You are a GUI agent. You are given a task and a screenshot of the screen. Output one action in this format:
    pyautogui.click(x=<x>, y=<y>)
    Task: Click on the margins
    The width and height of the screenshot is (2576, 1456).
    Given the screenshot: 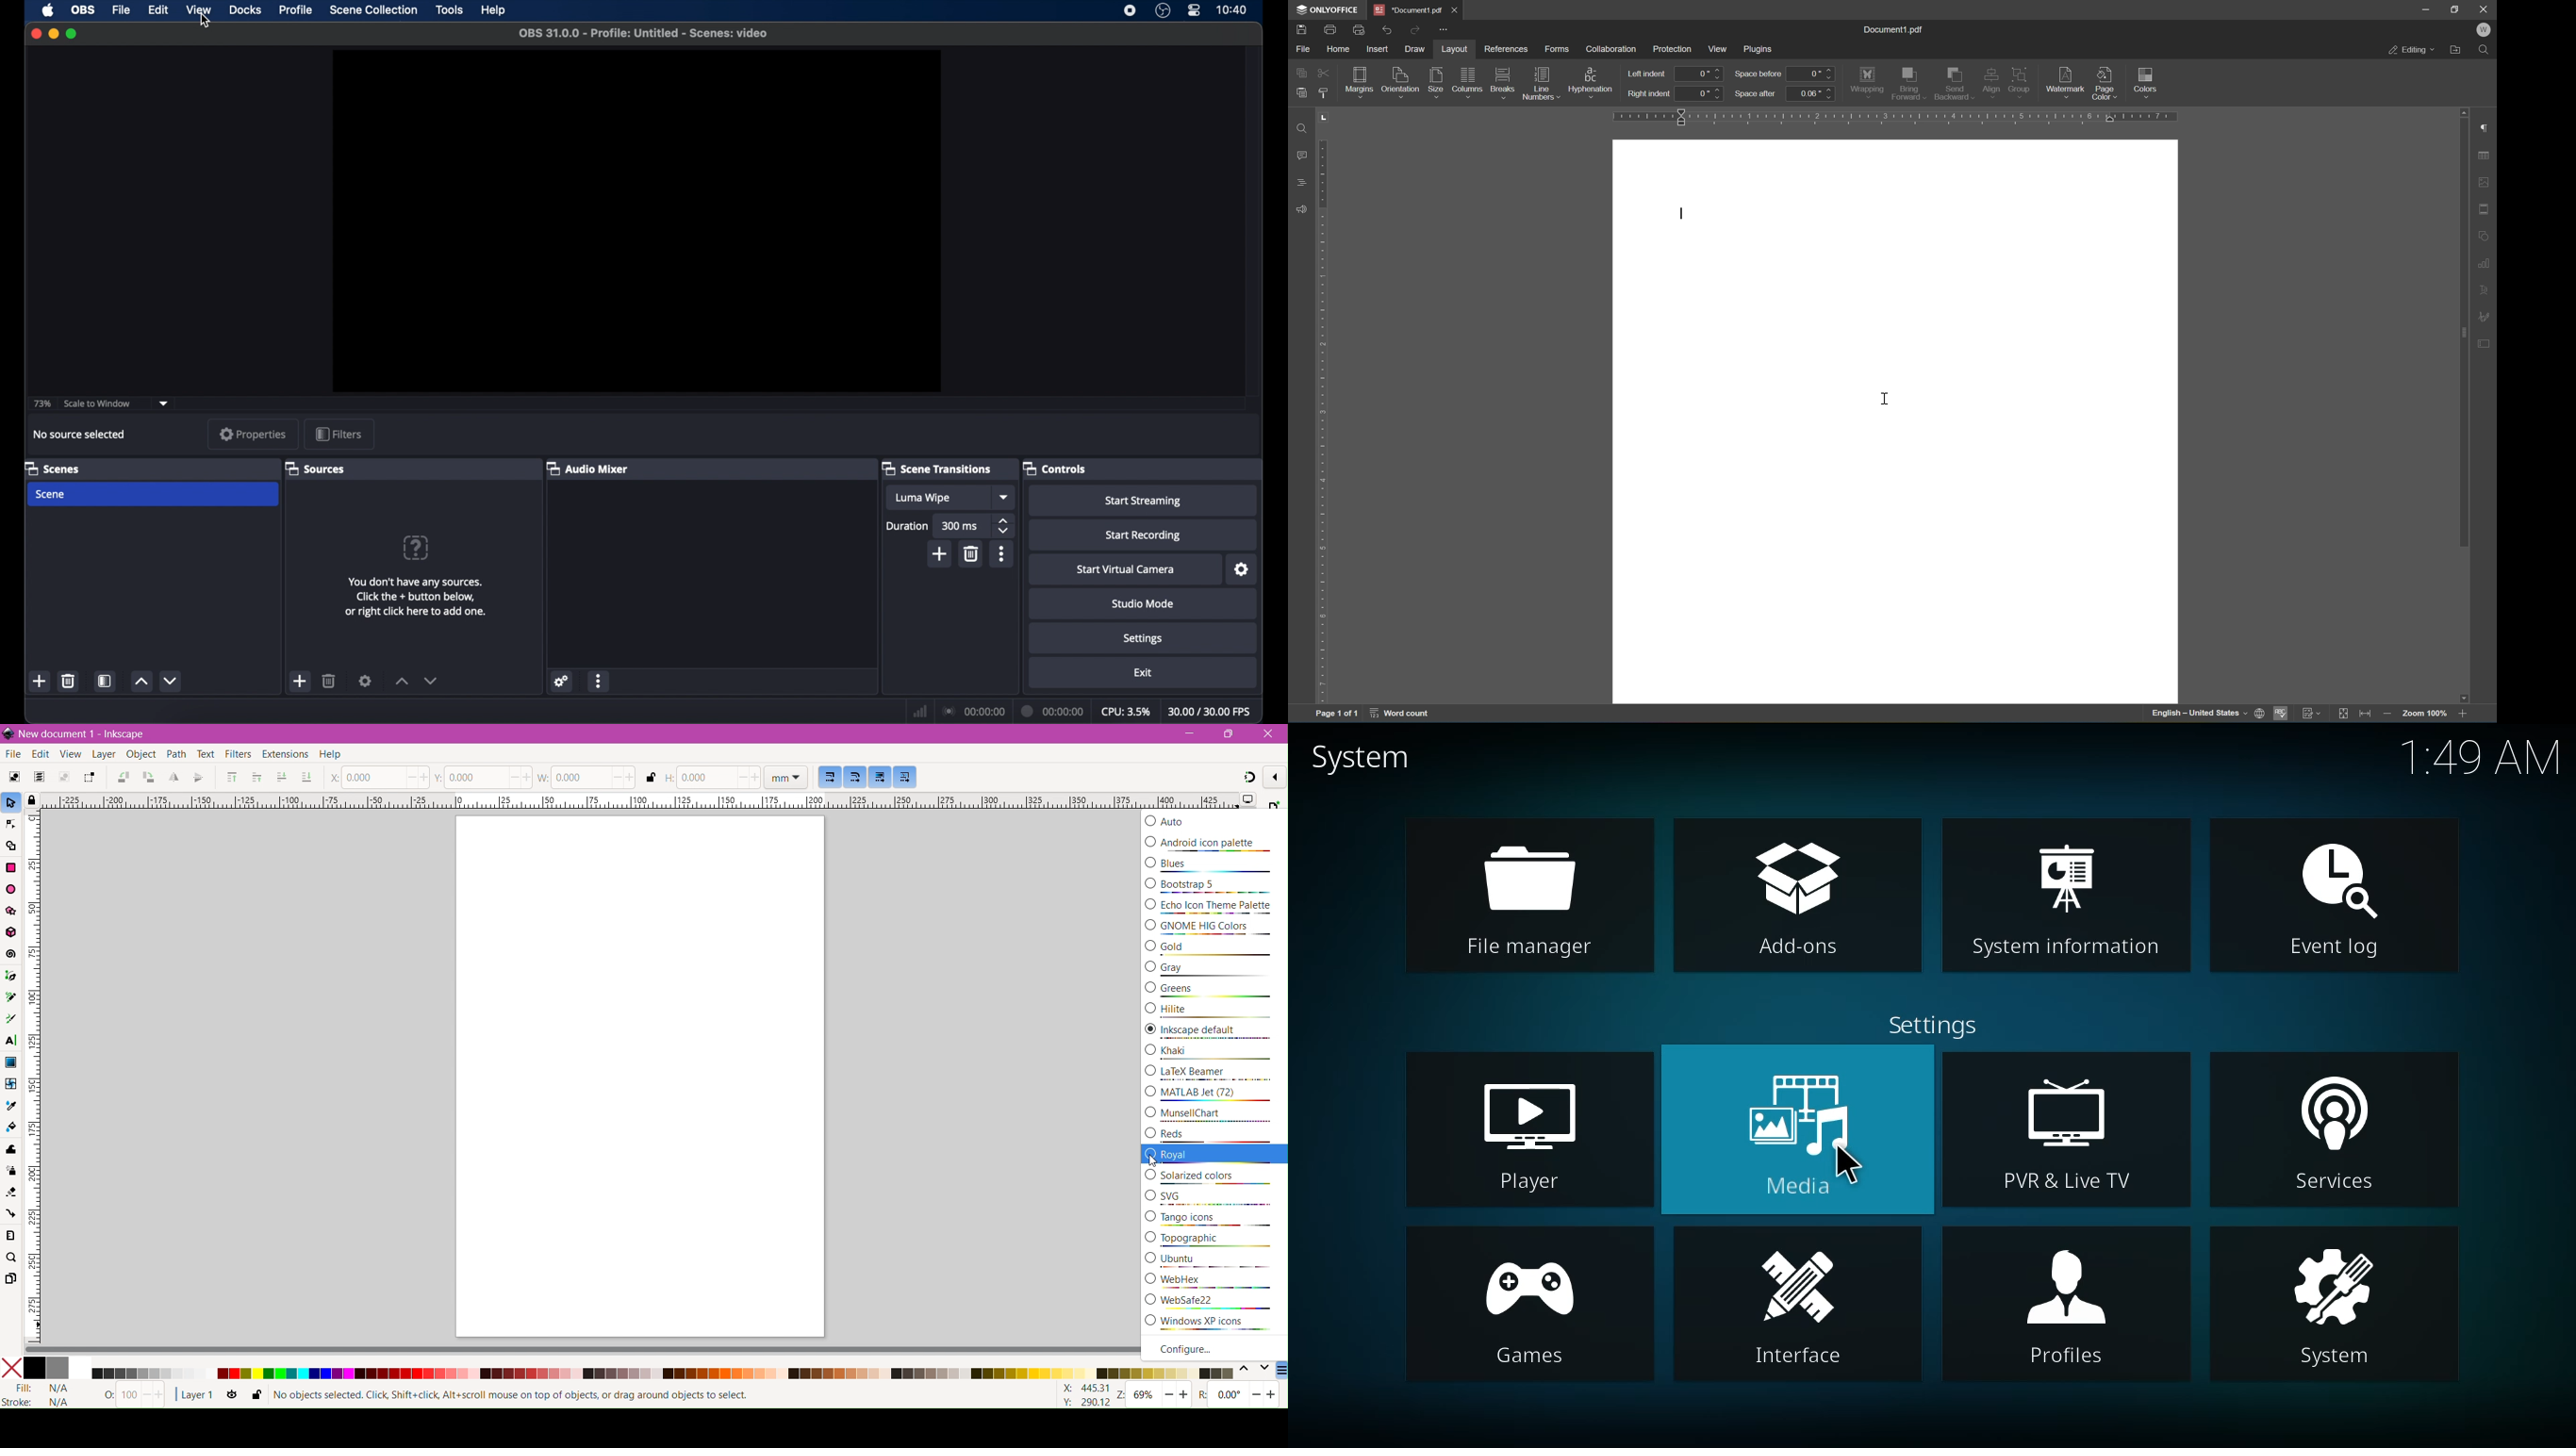 What is the action you would take?
    pyautogui.click(x=1358, y=80)
    